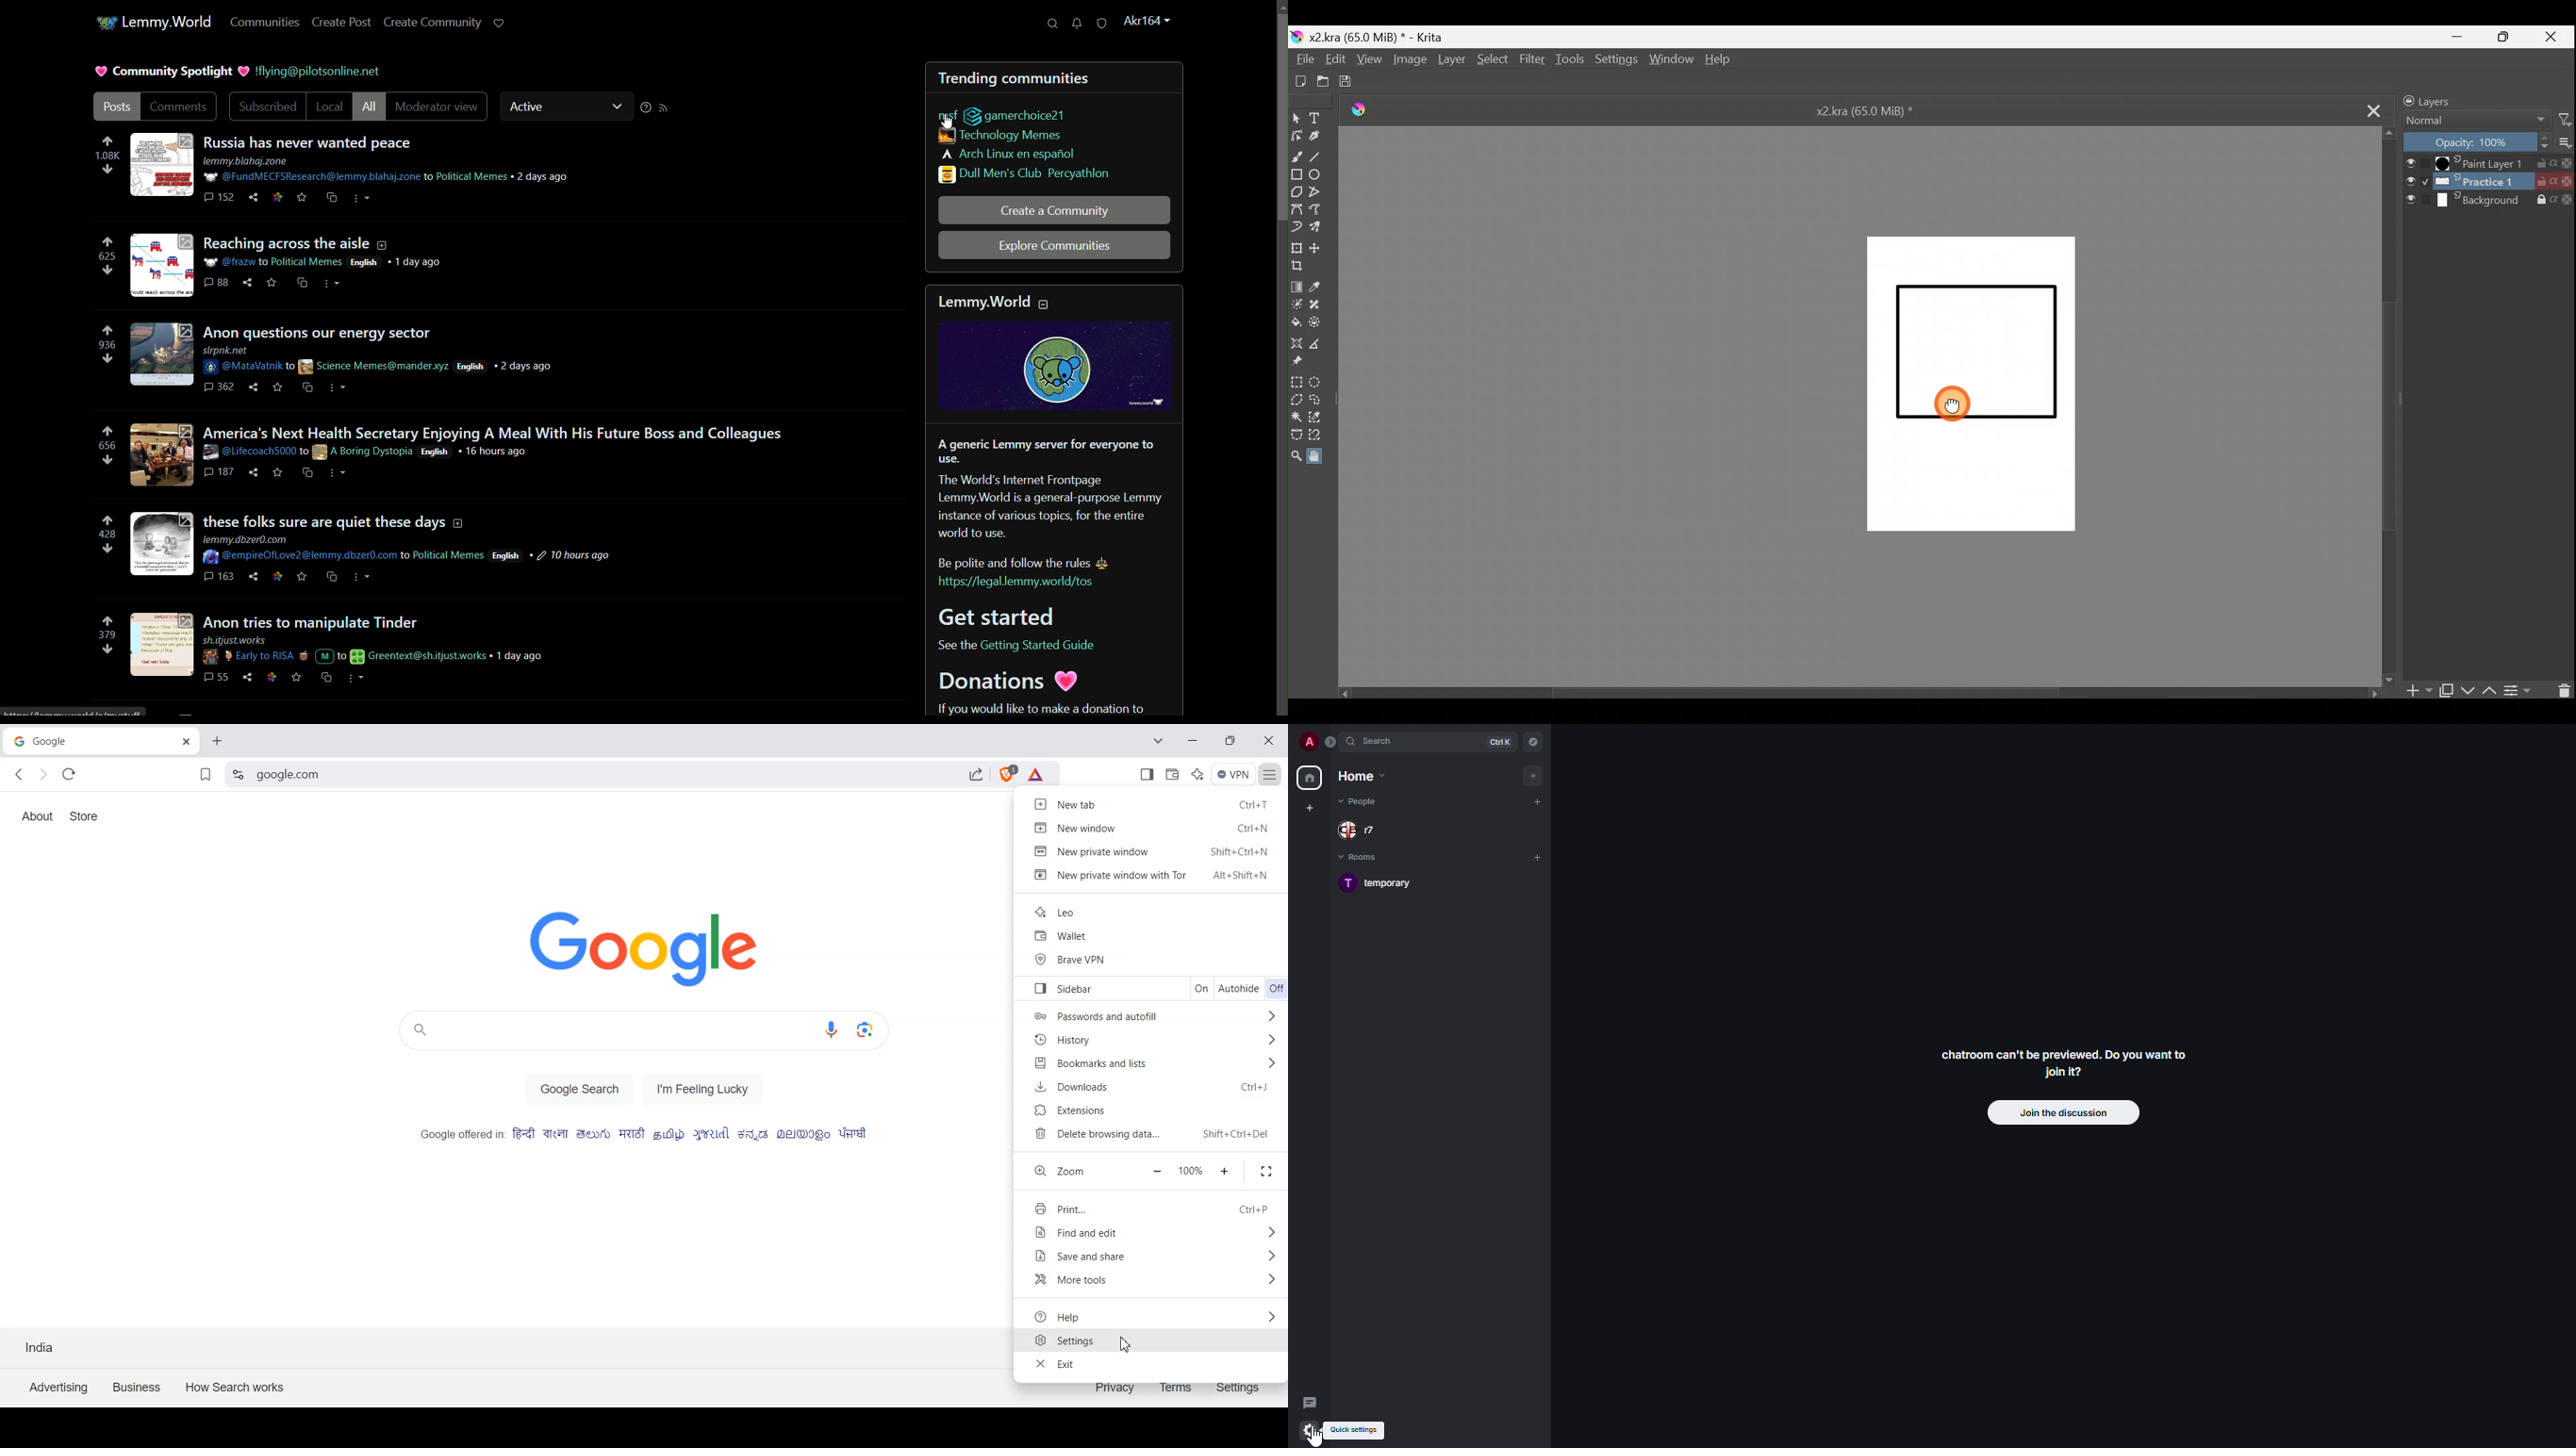 The height and width of the screenshot is (1456, 2576). Describe the element at coordinates (334, 472) in the screenshot. I see `more` at that location.